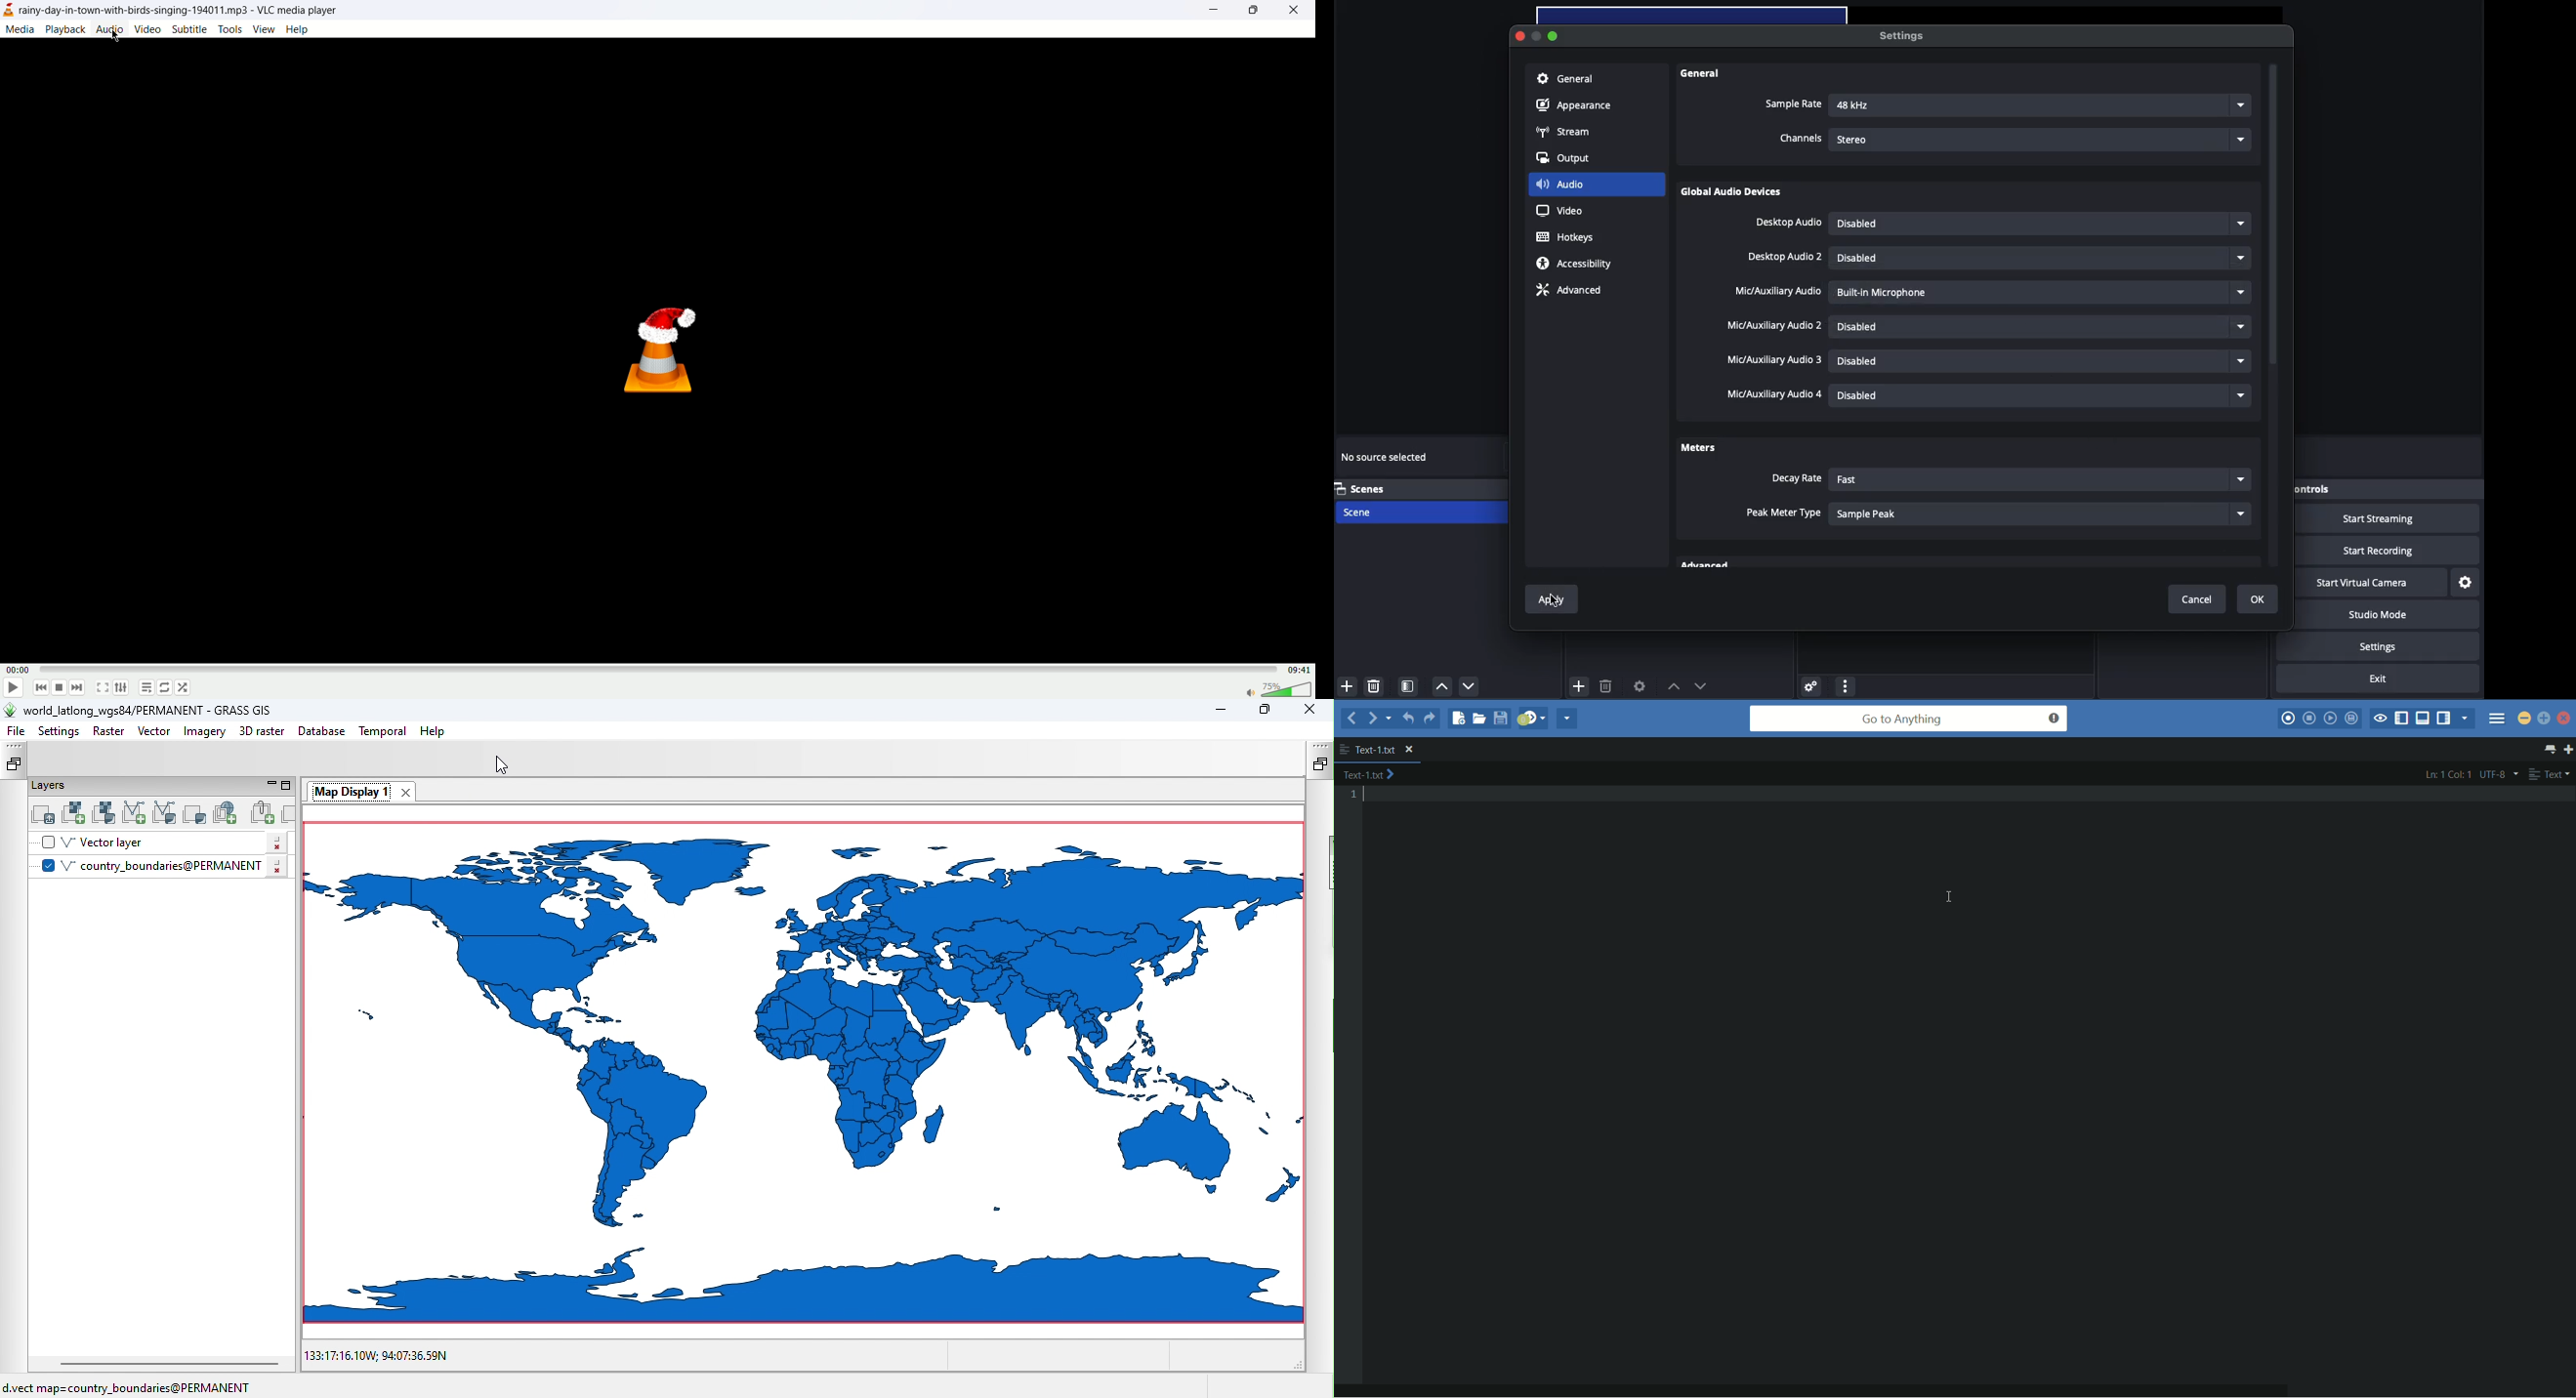 This screenshot has height=1400, width=2576. What do you see at coordinates (1440, 686) in the screenshot?
I see `Up` at bounding box center [1440, 686].